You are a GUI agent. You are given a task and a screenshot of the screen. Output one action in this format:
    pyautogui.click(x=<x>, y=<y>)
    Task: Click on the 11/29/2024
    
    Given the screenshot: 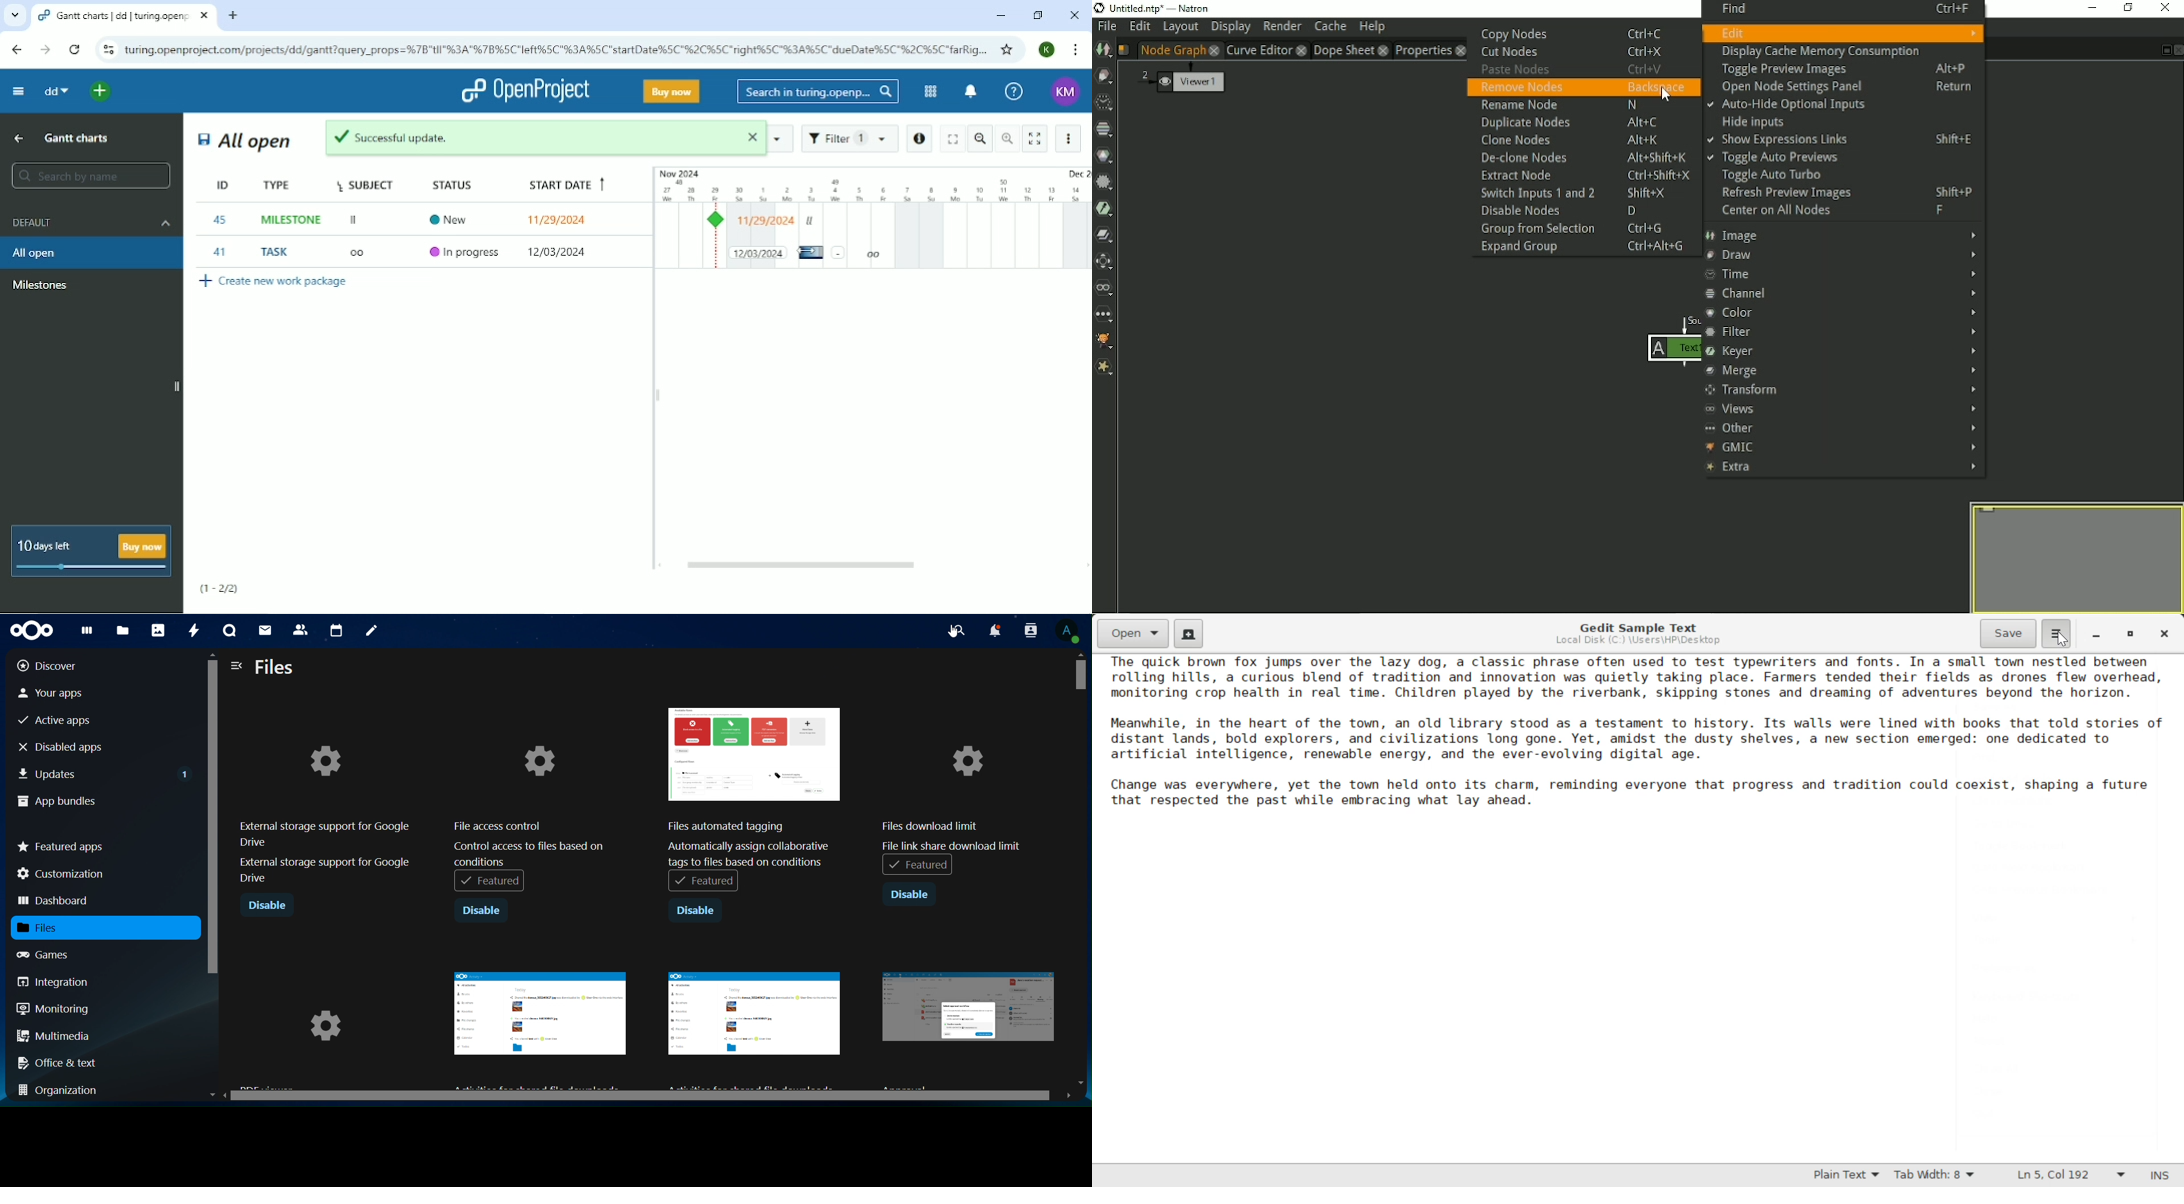 What is the action you would take?
    pyautogui.click(x=561, y=219)
    